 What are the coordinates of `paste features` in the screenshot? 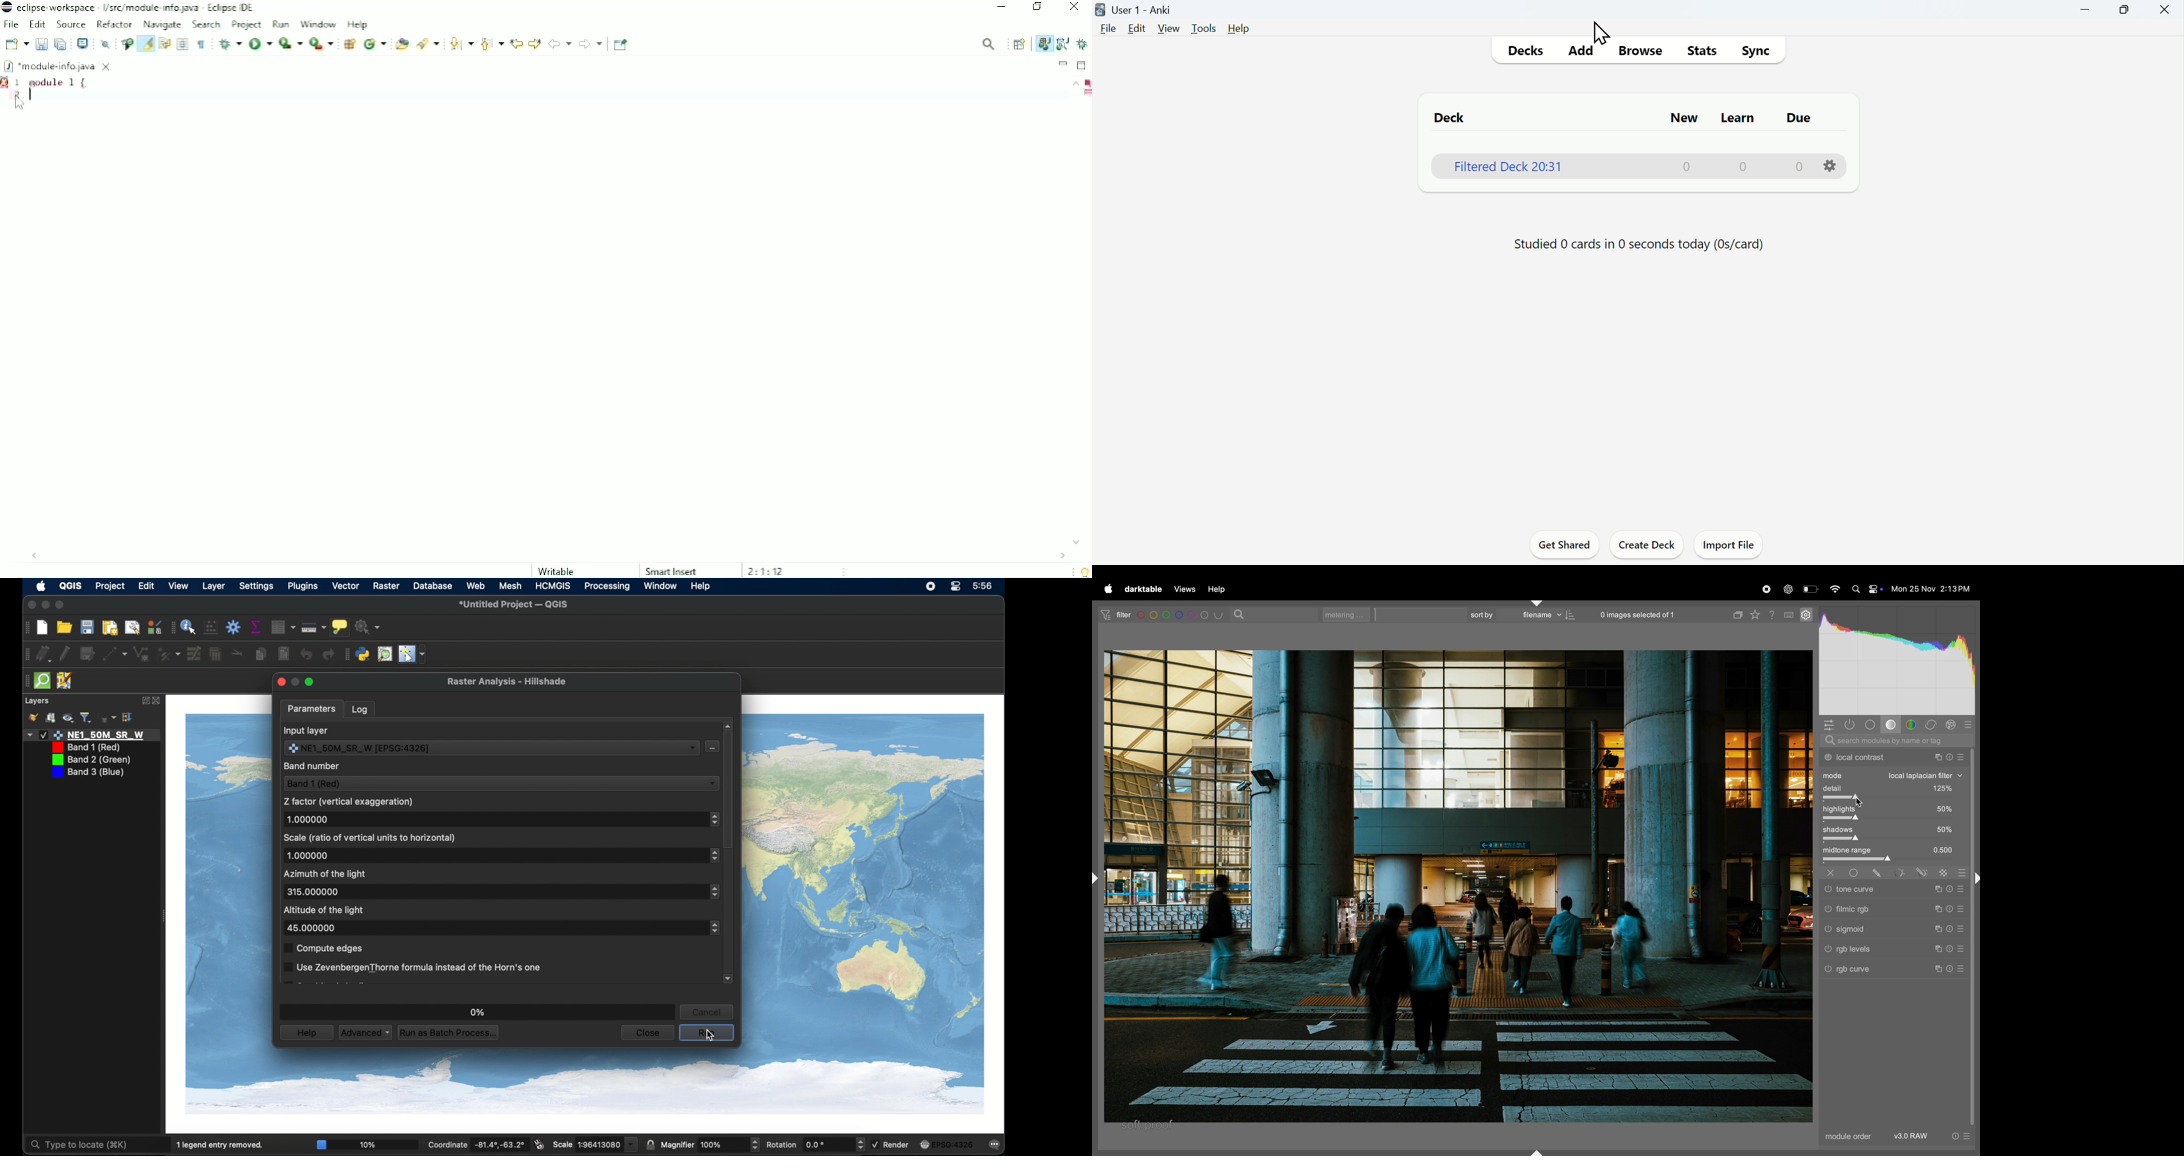 It's located at (283, 653).